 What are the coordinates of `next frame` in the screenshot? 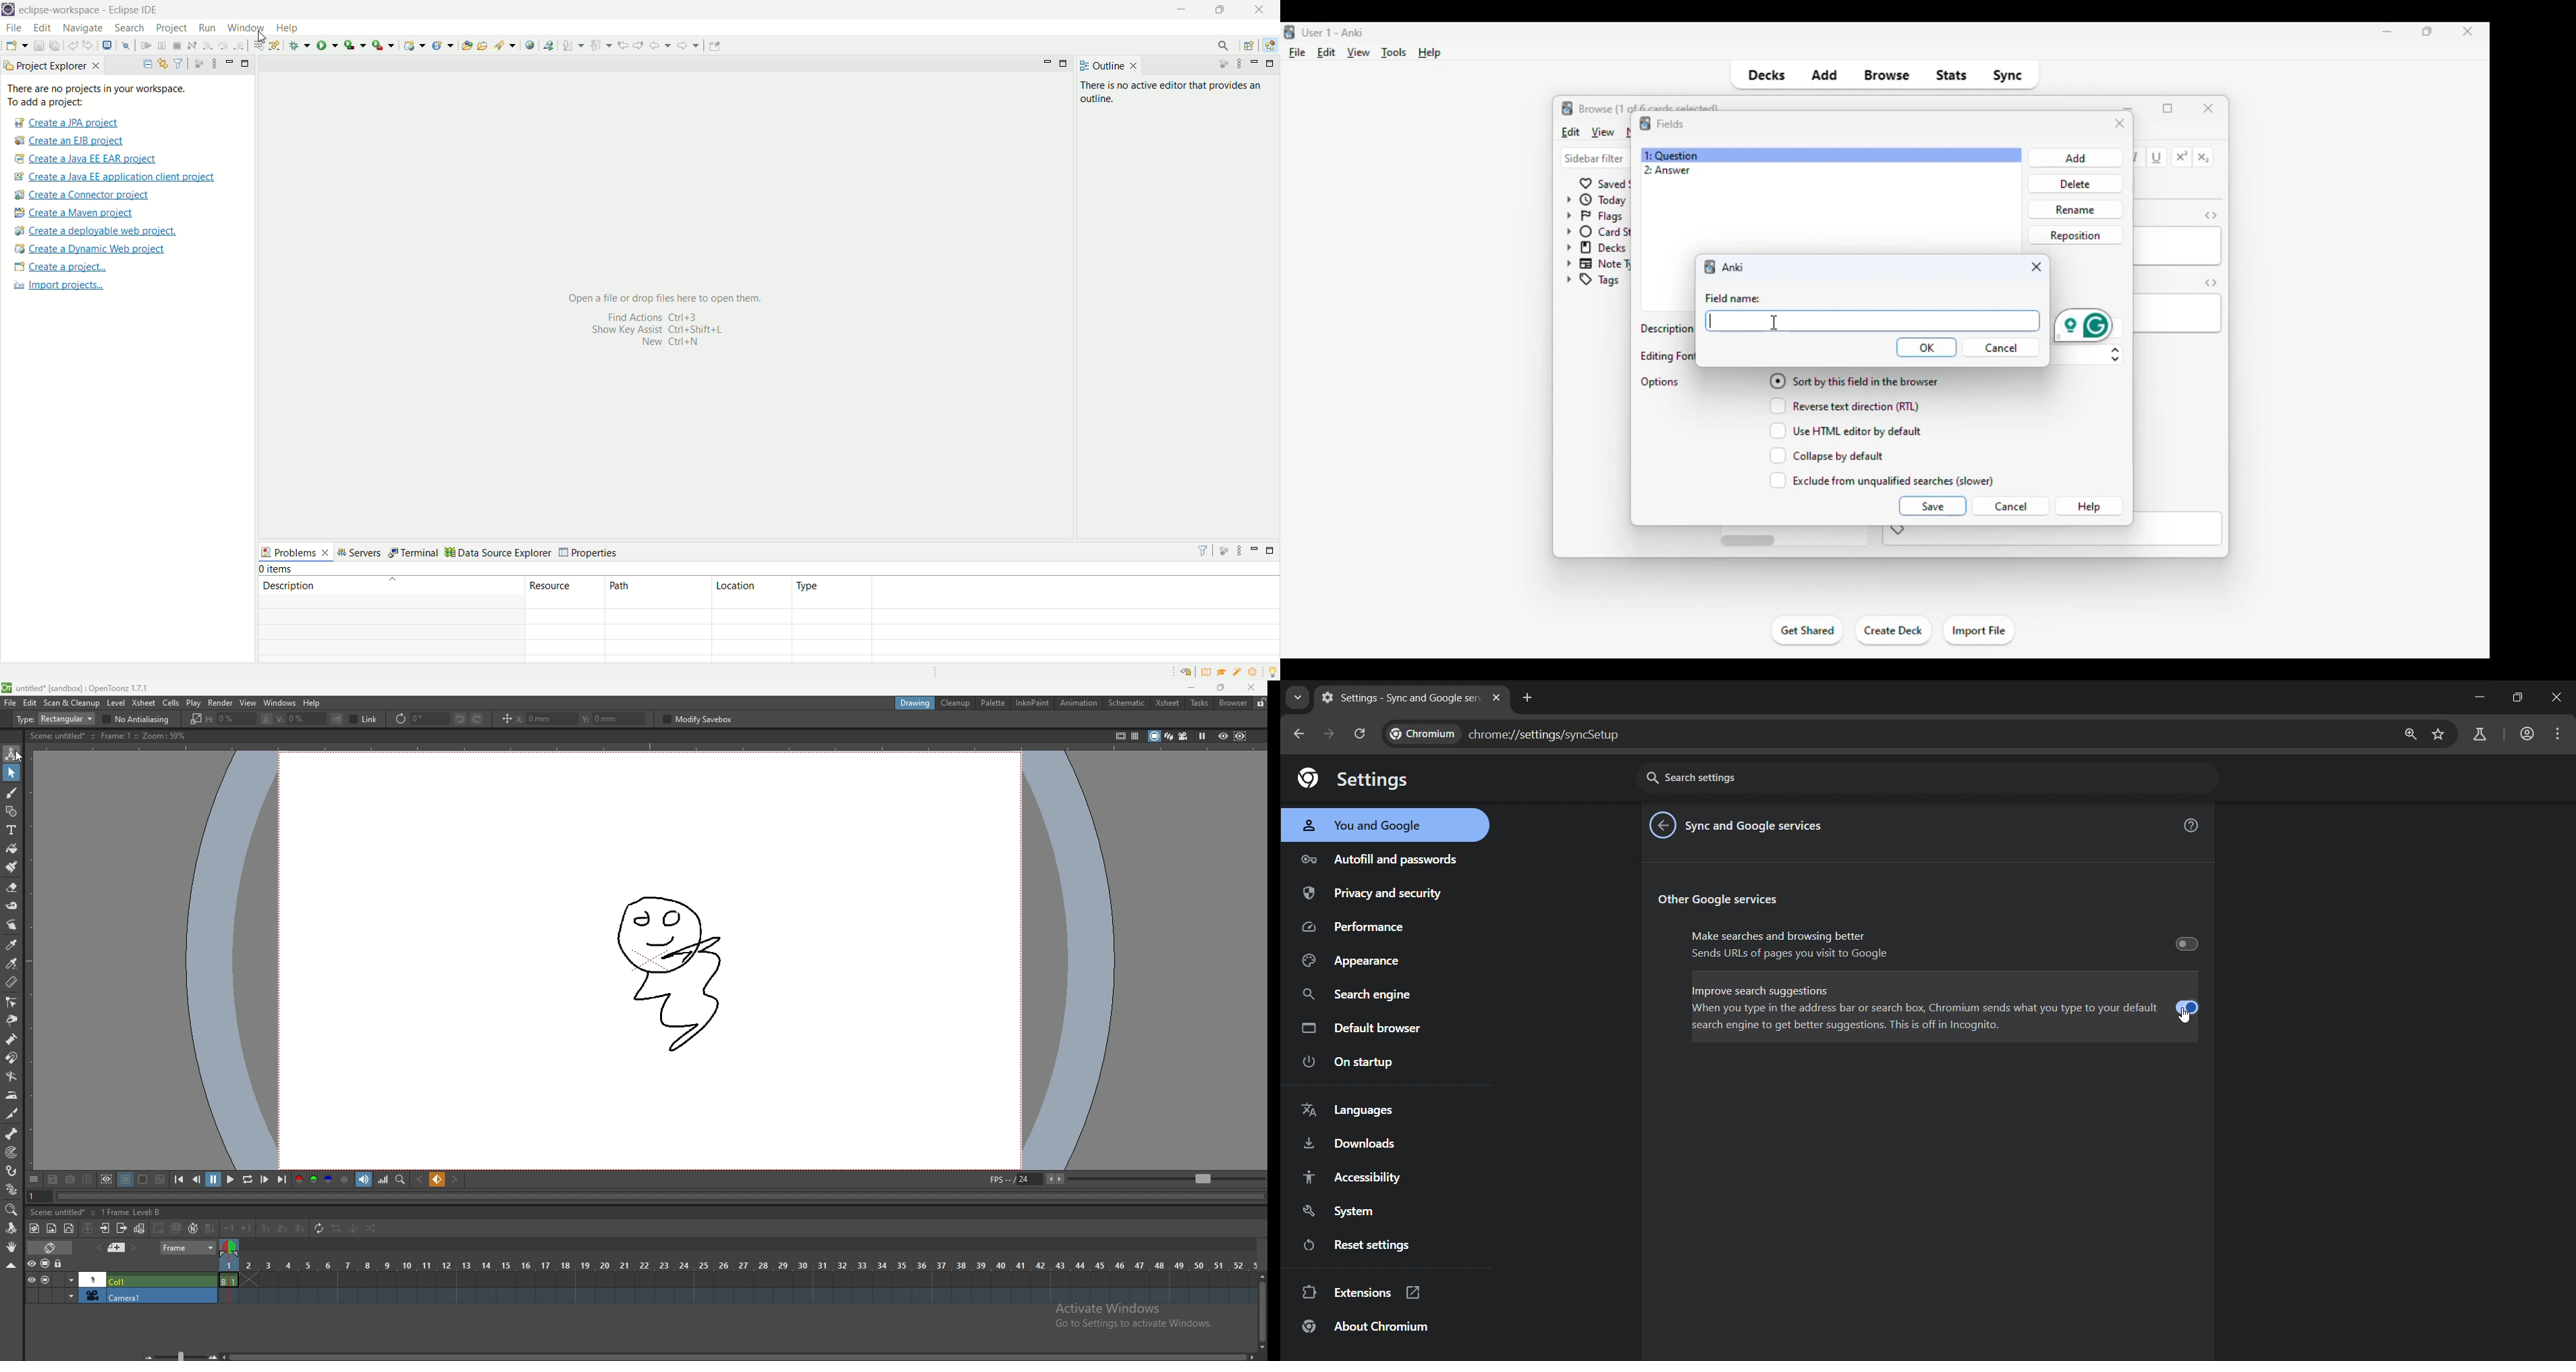 It's located at (266, 1179).